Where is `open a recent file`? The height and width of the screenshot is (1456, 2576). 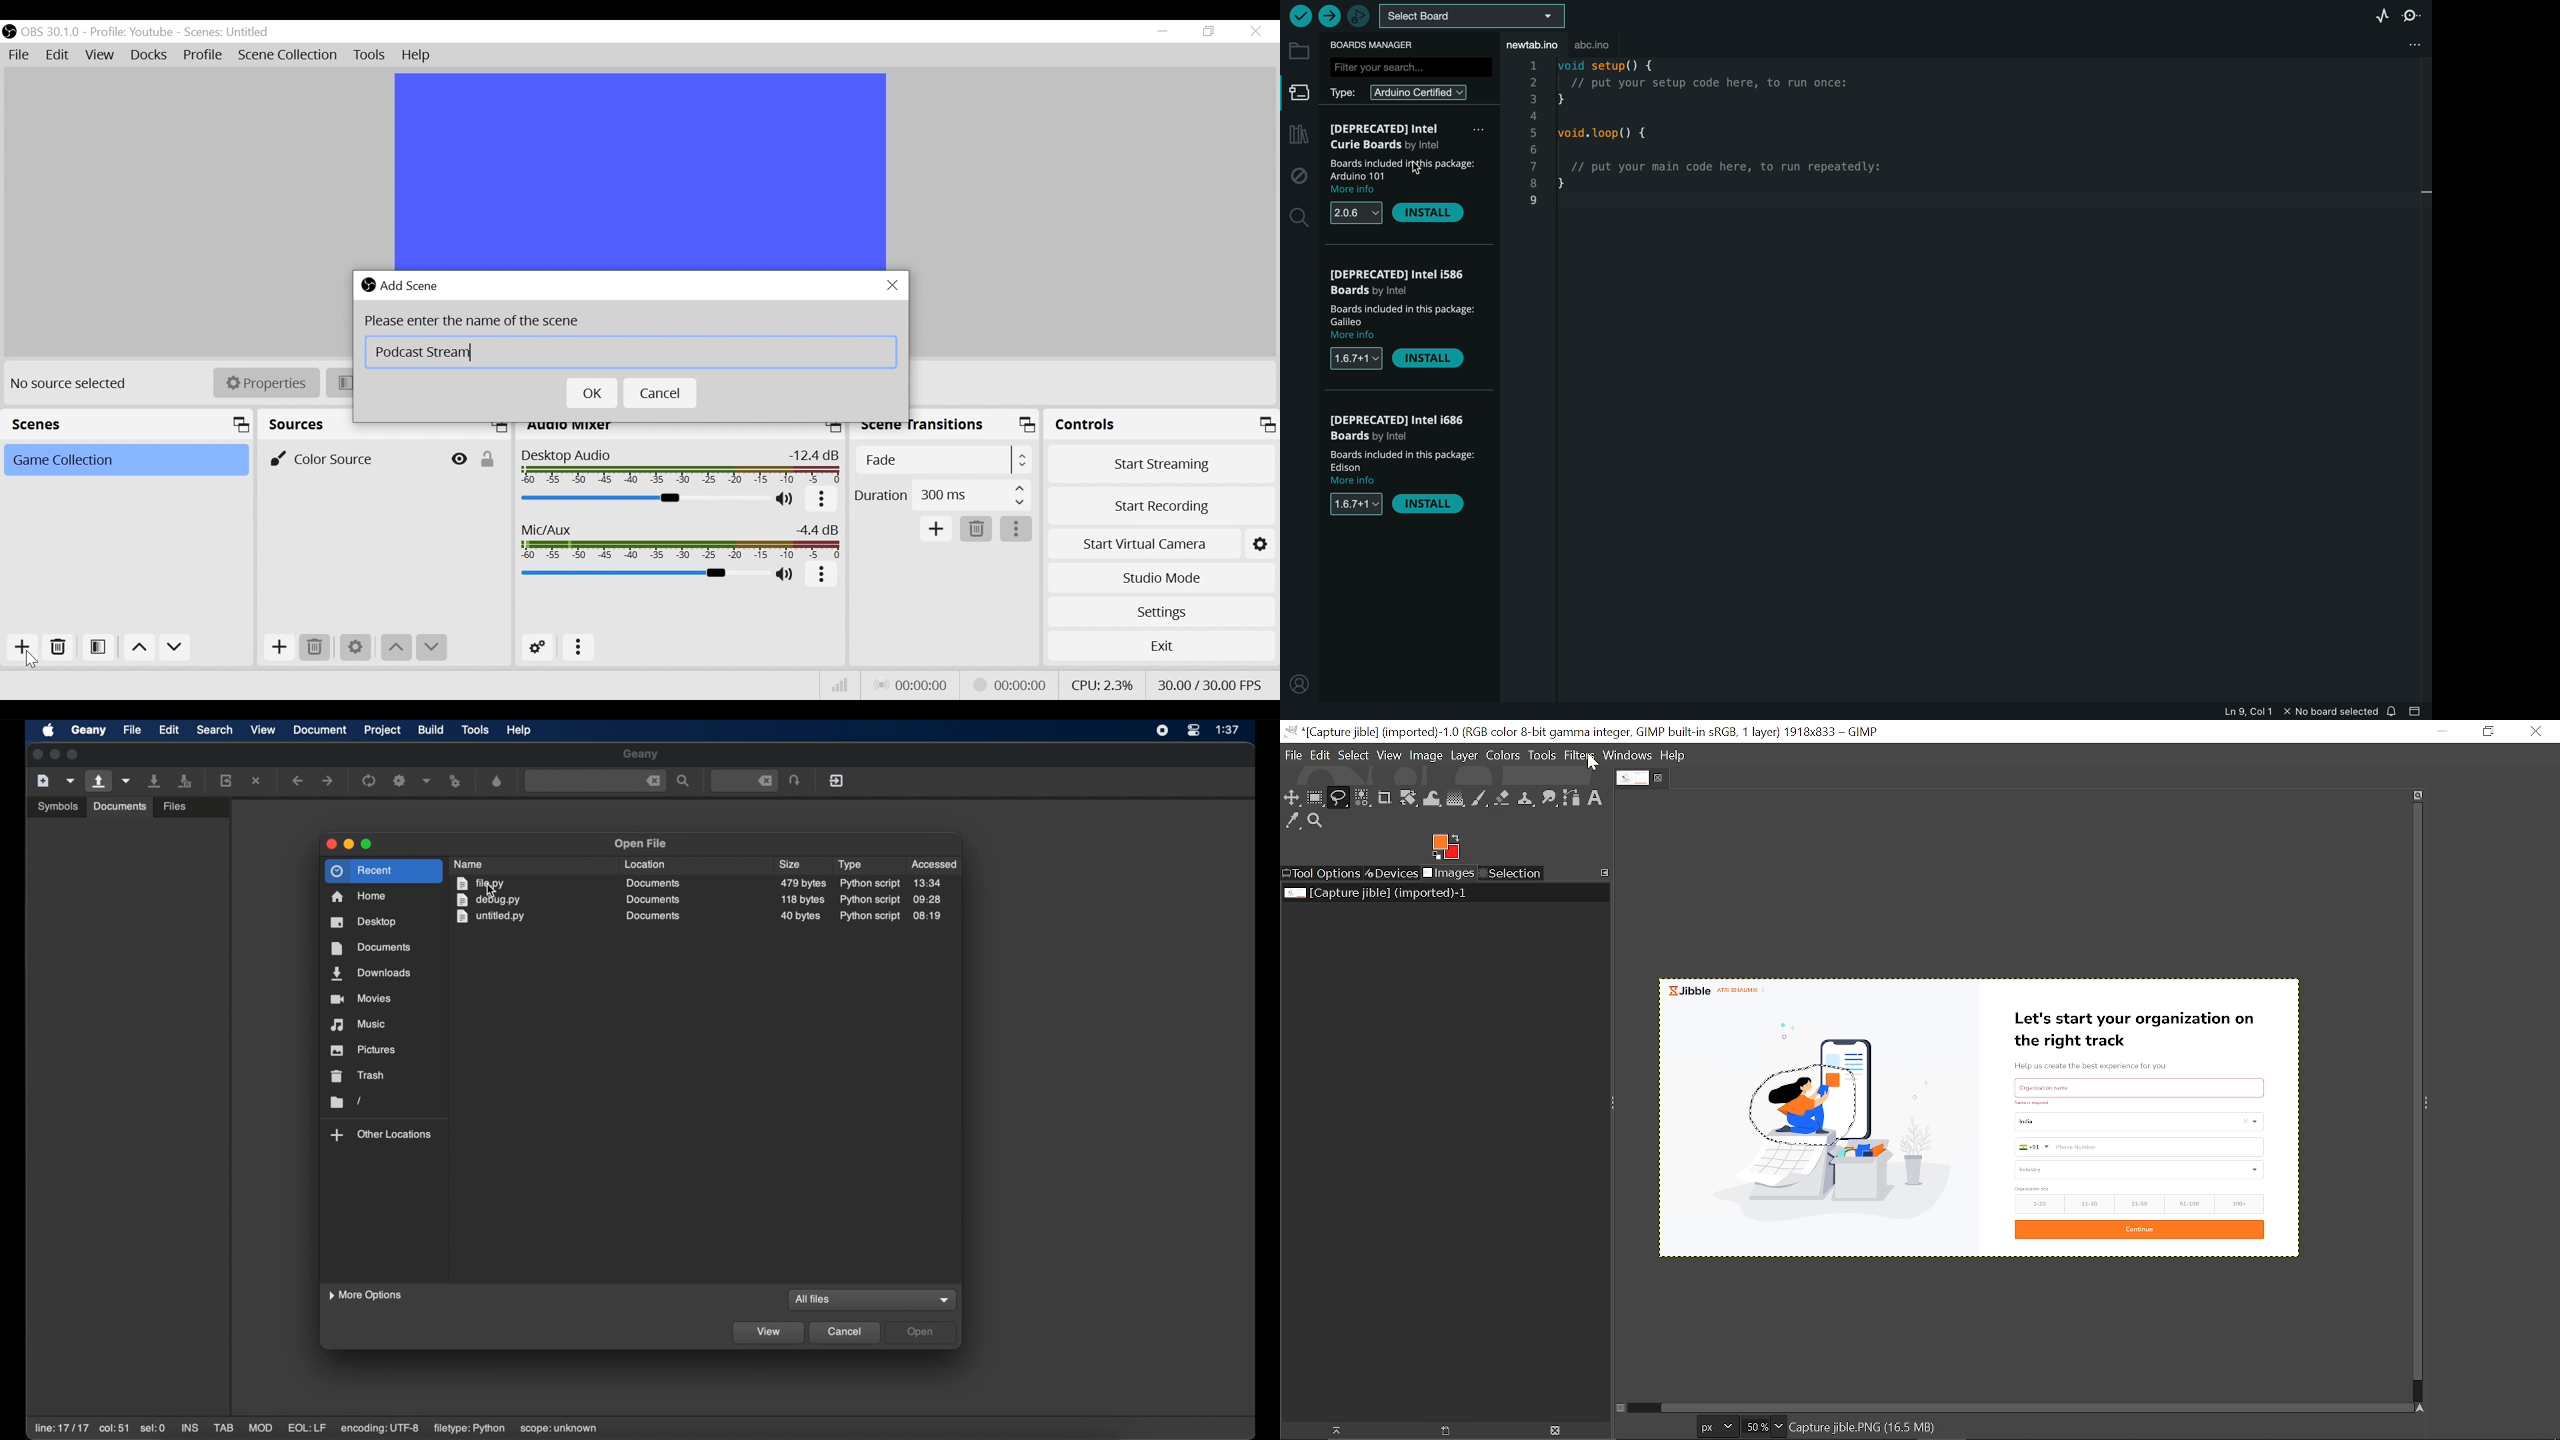 open a recent file is located at coordinates (127, 781).